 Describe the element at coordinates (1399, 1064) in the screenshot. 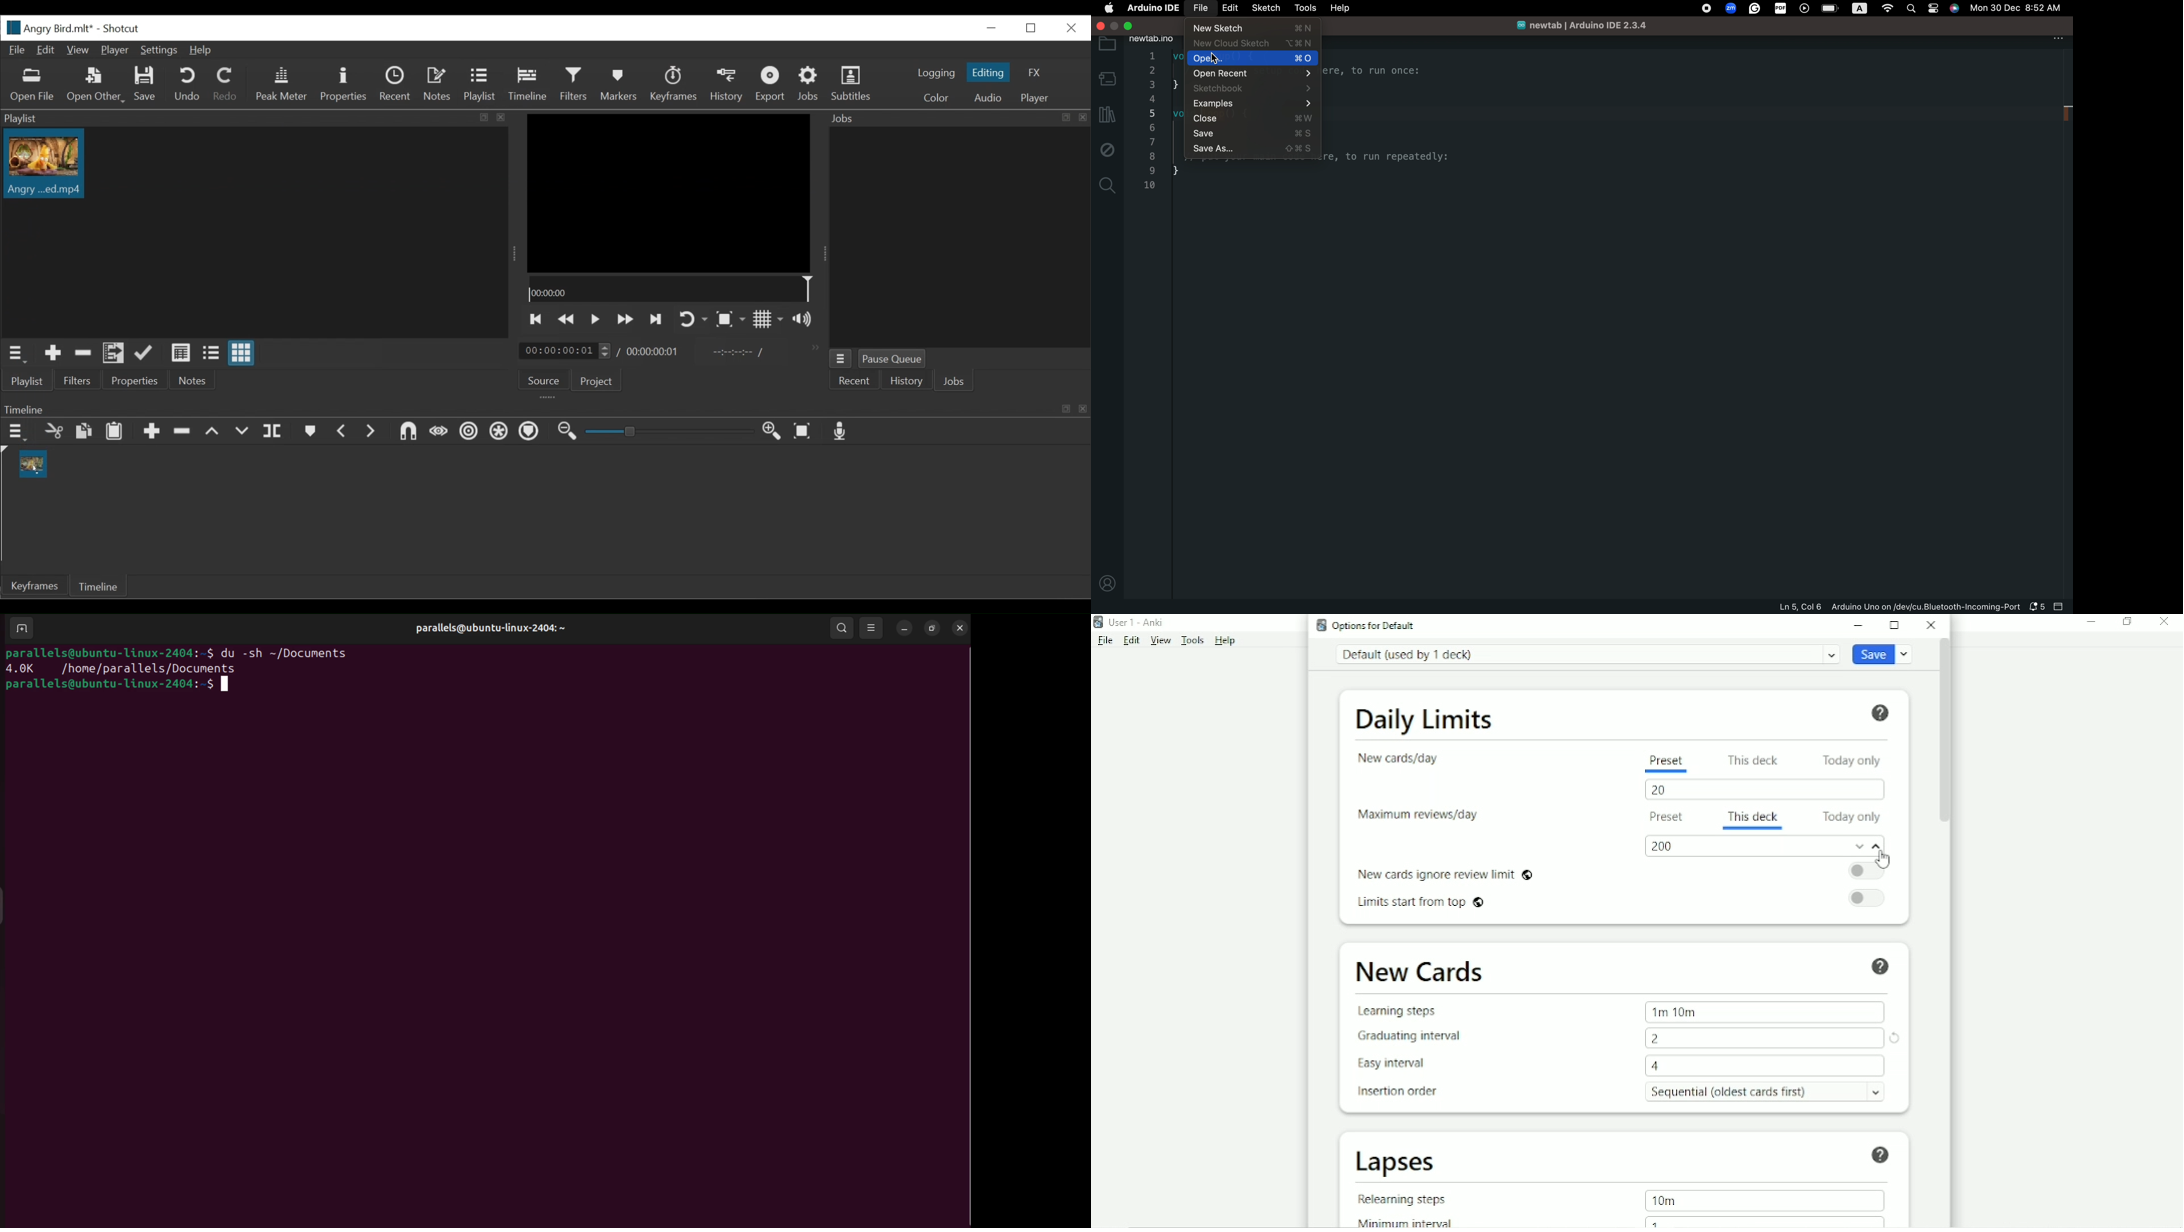

I see `Easy interval` at that location.